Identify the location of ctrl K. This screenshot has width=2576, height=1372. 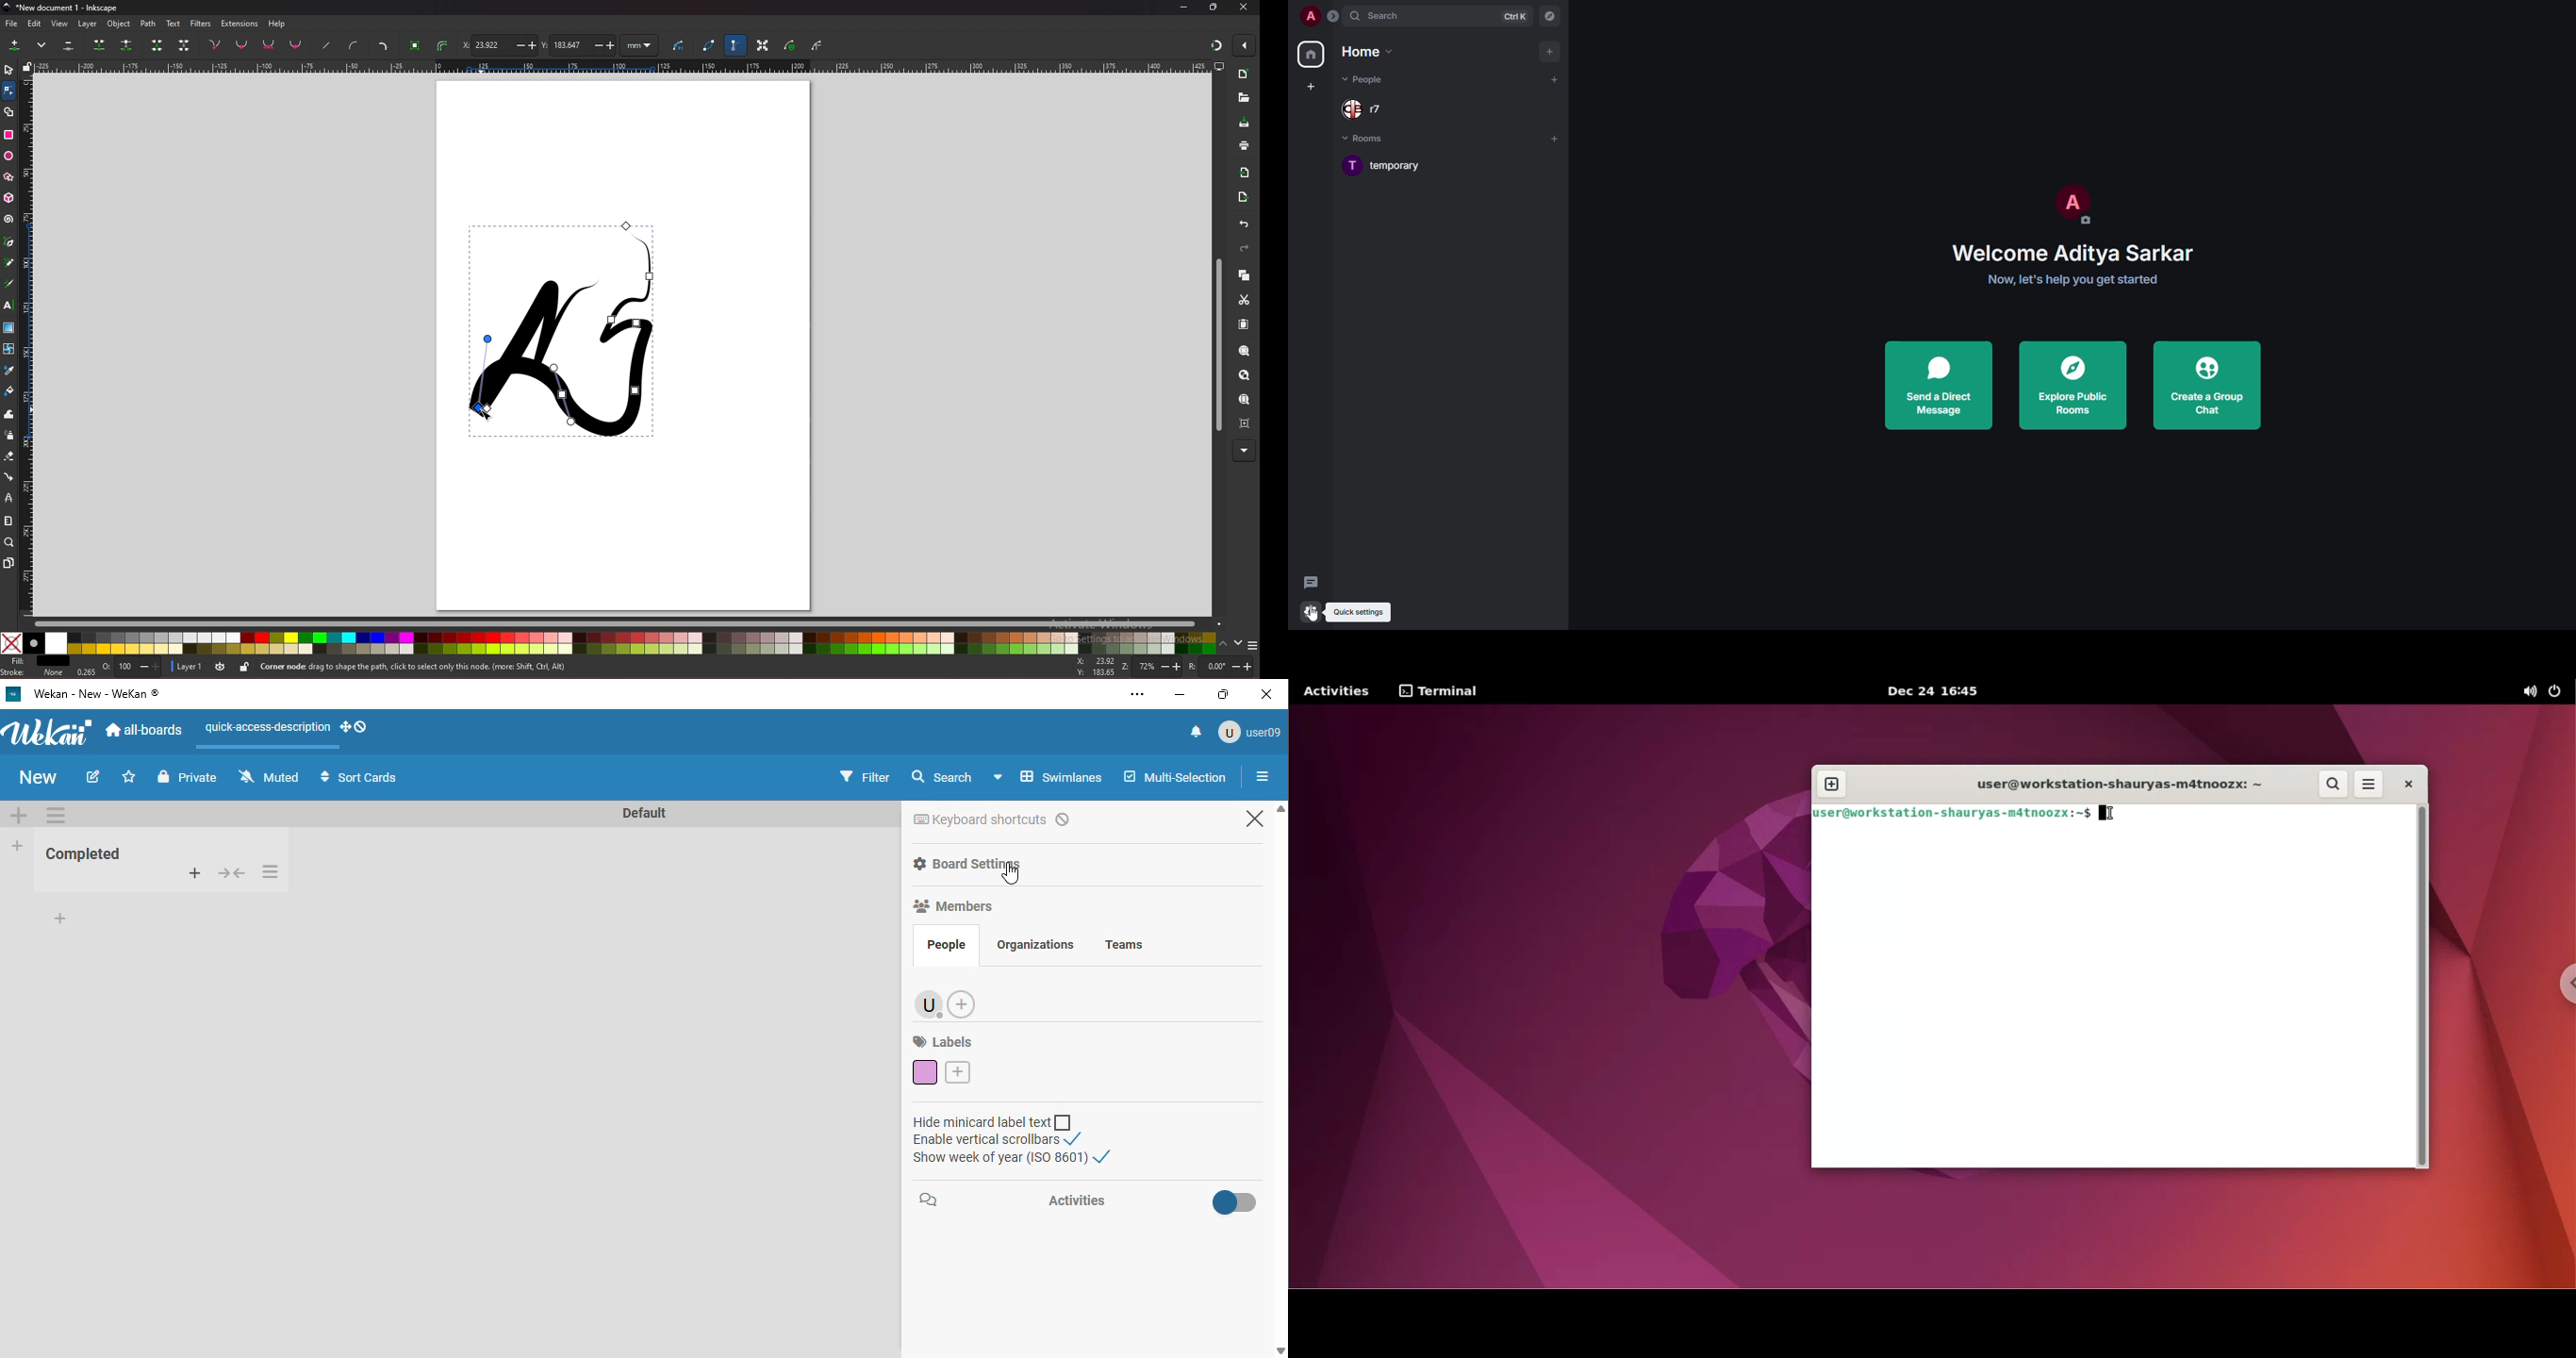
(1515, 15).